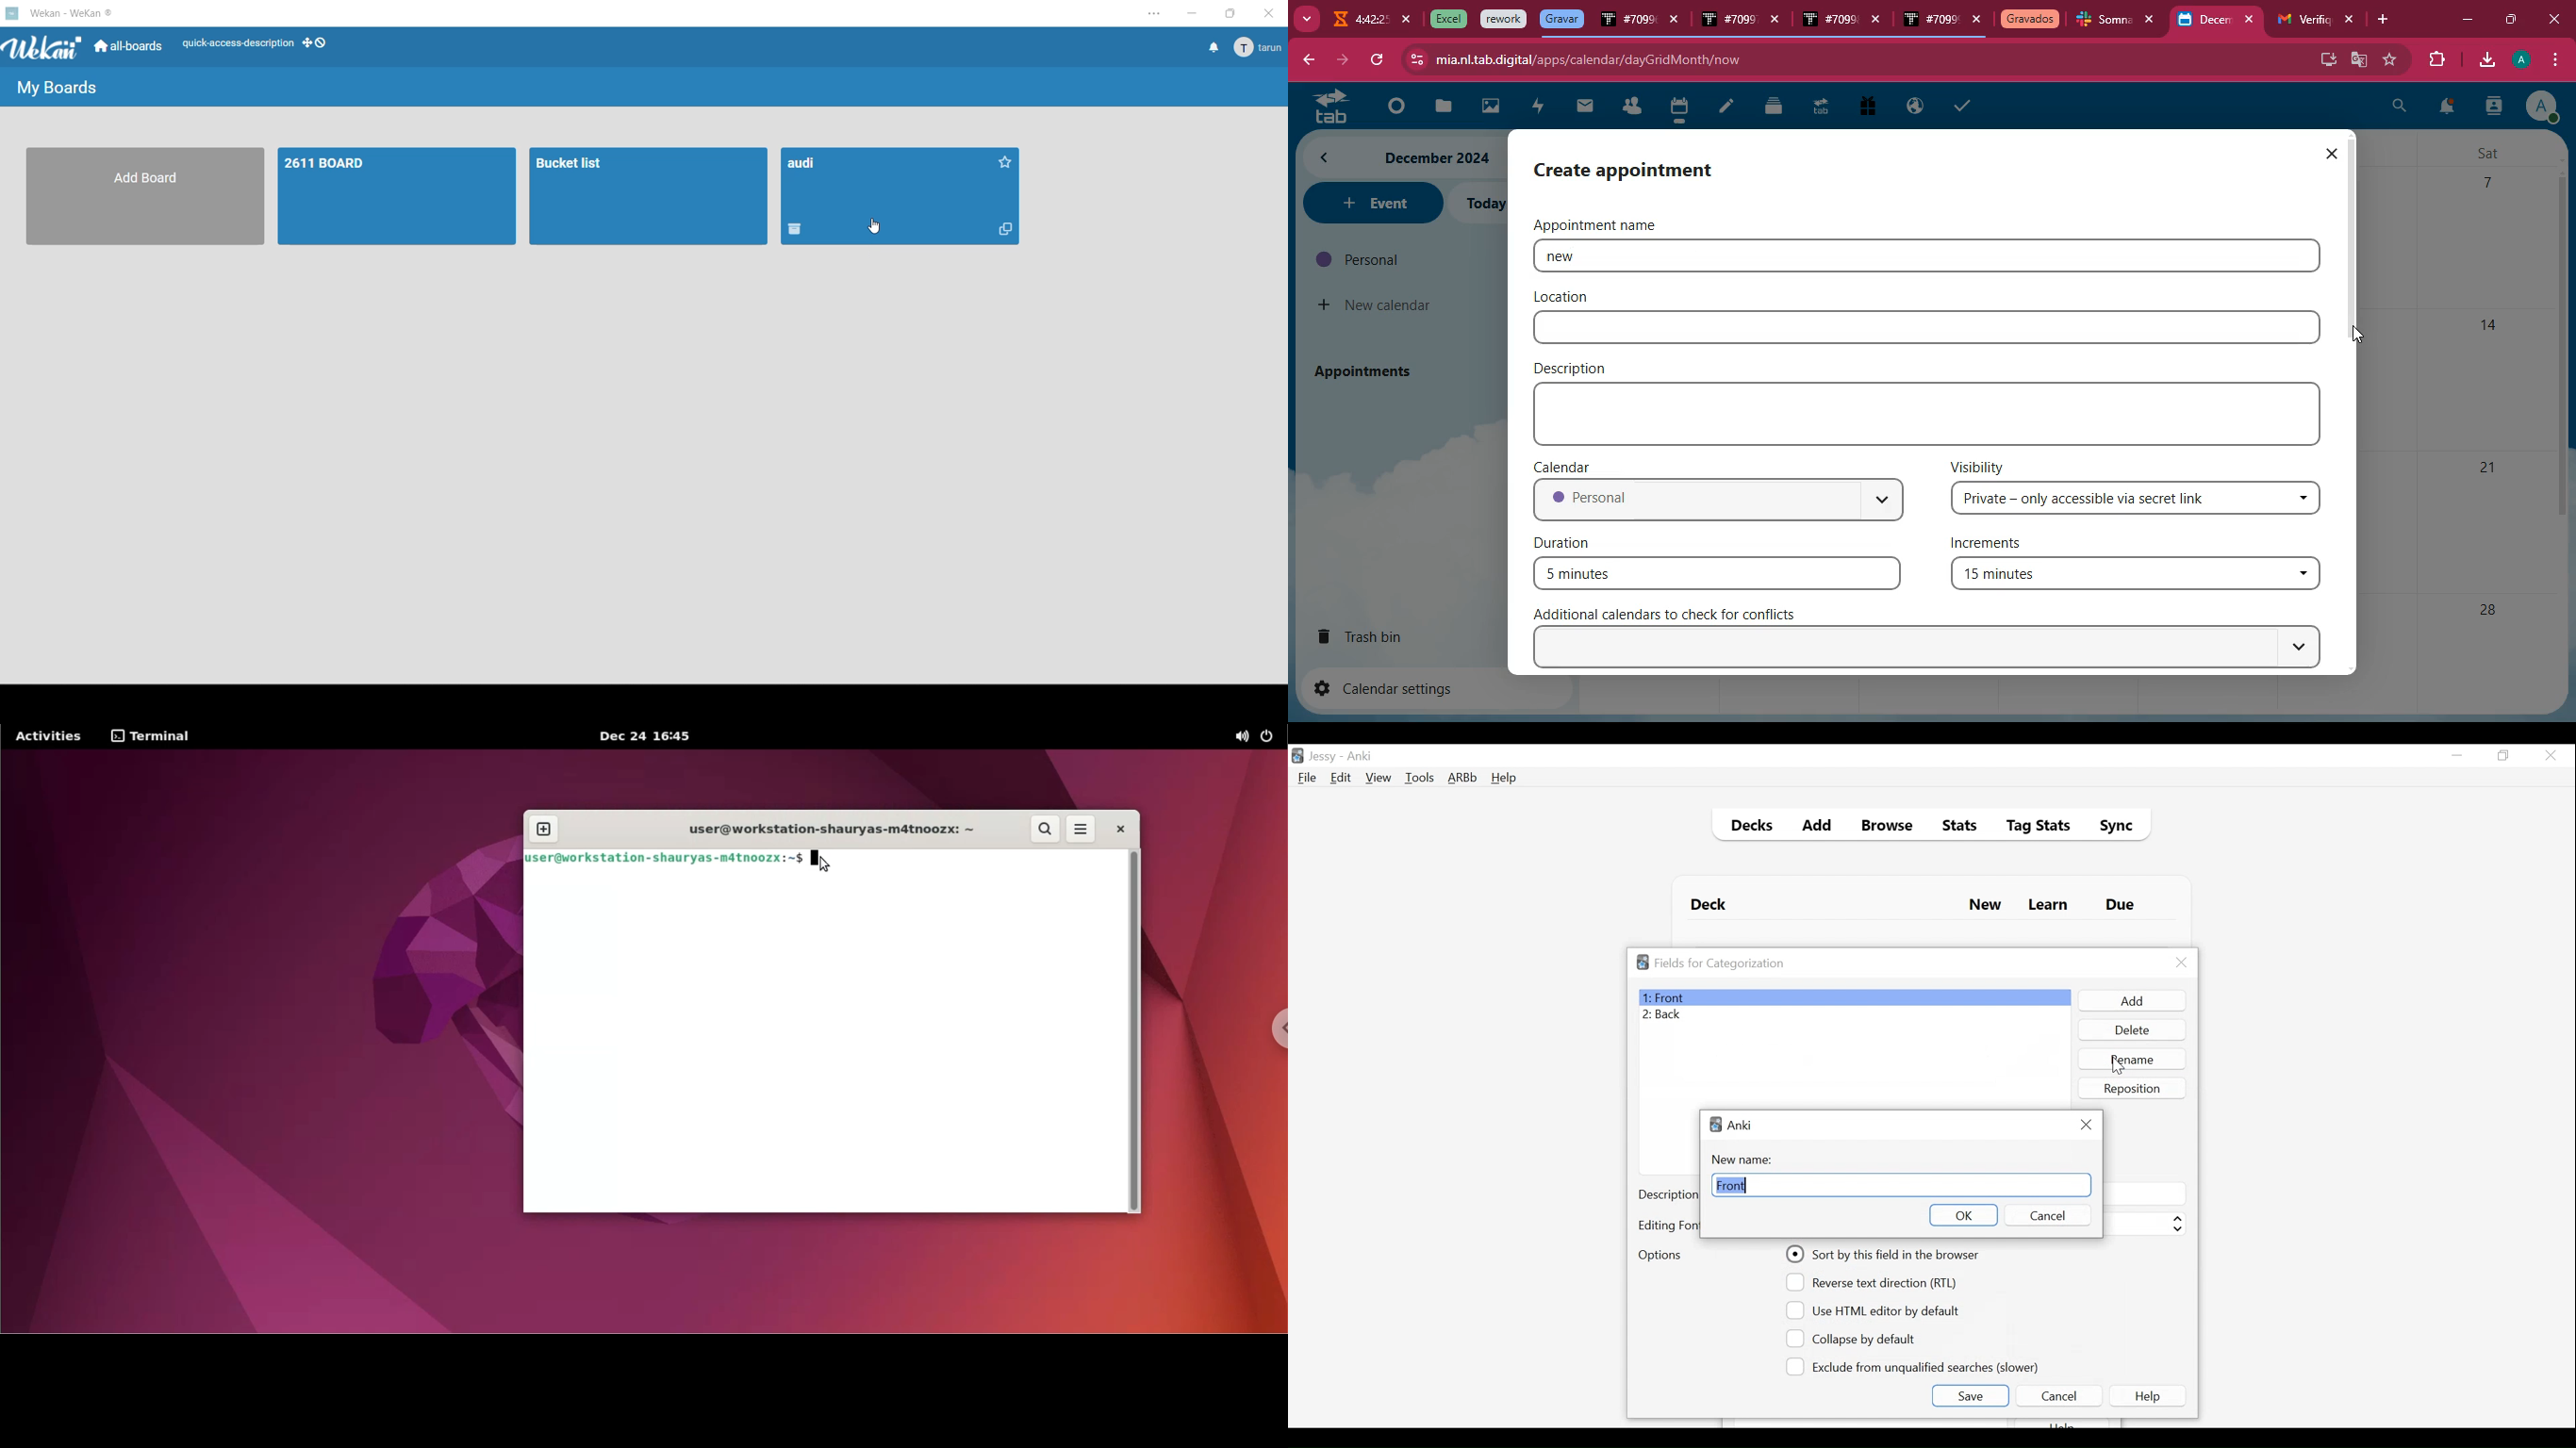 This screenshot has height=1456, width=2576. Describe the element at coordinates (1307, 61) in the screenshot. I see `back` at that location.